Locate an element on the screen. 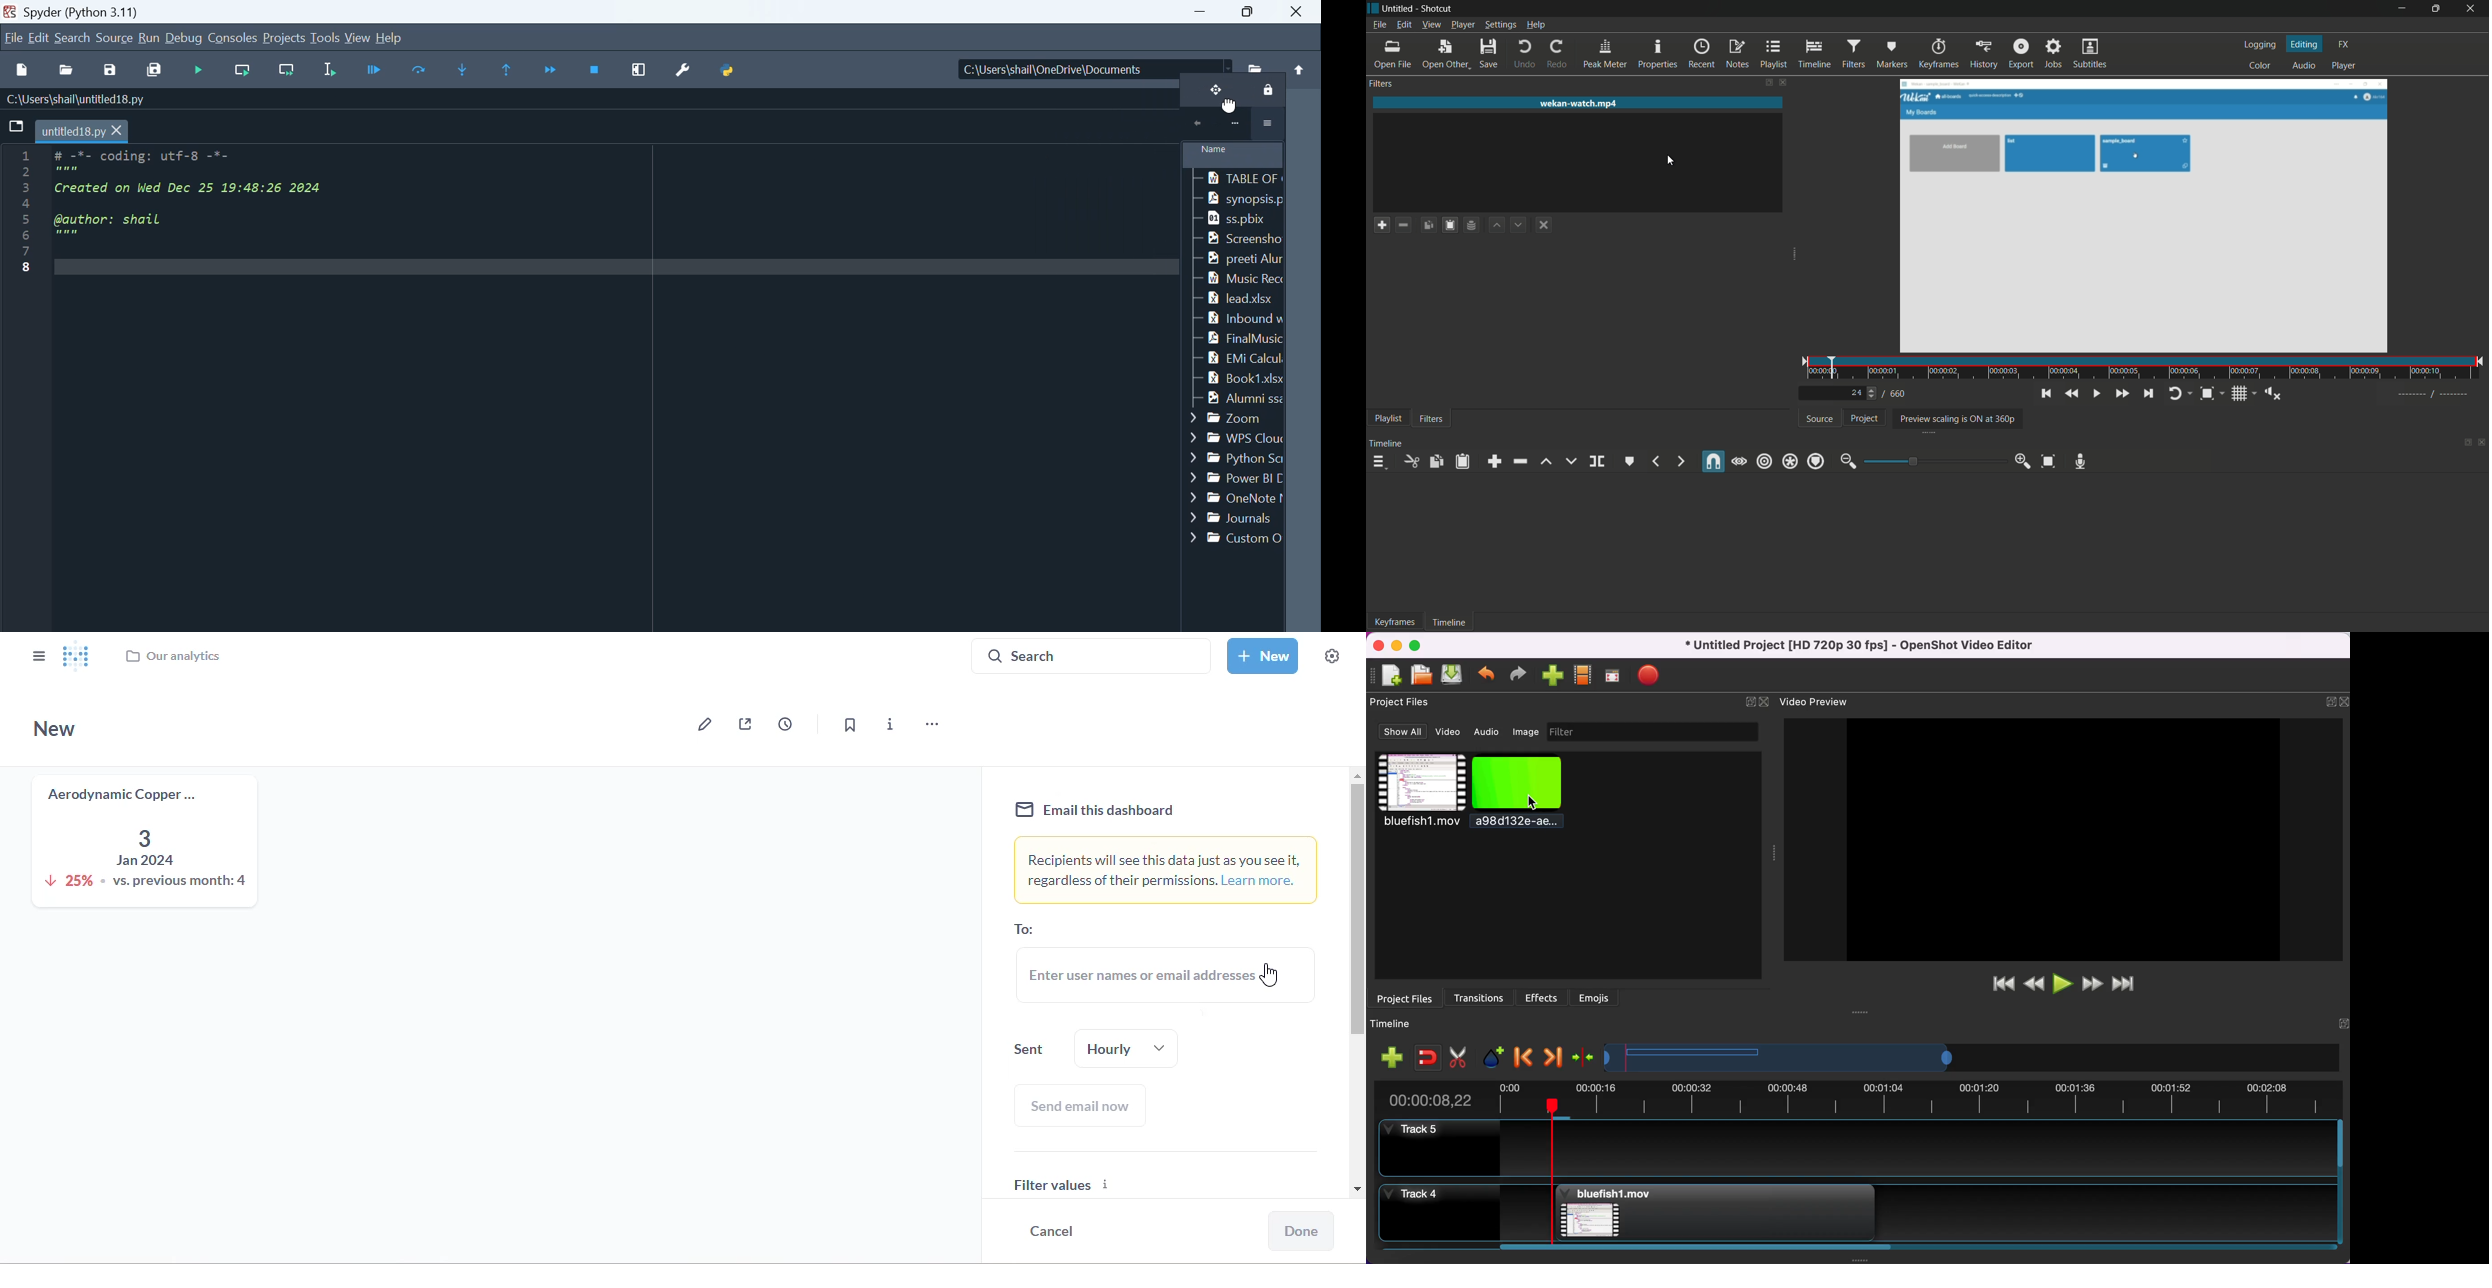 This screenshot has height=1288, width=2492. maximise is located at coordinates (1254, 12).